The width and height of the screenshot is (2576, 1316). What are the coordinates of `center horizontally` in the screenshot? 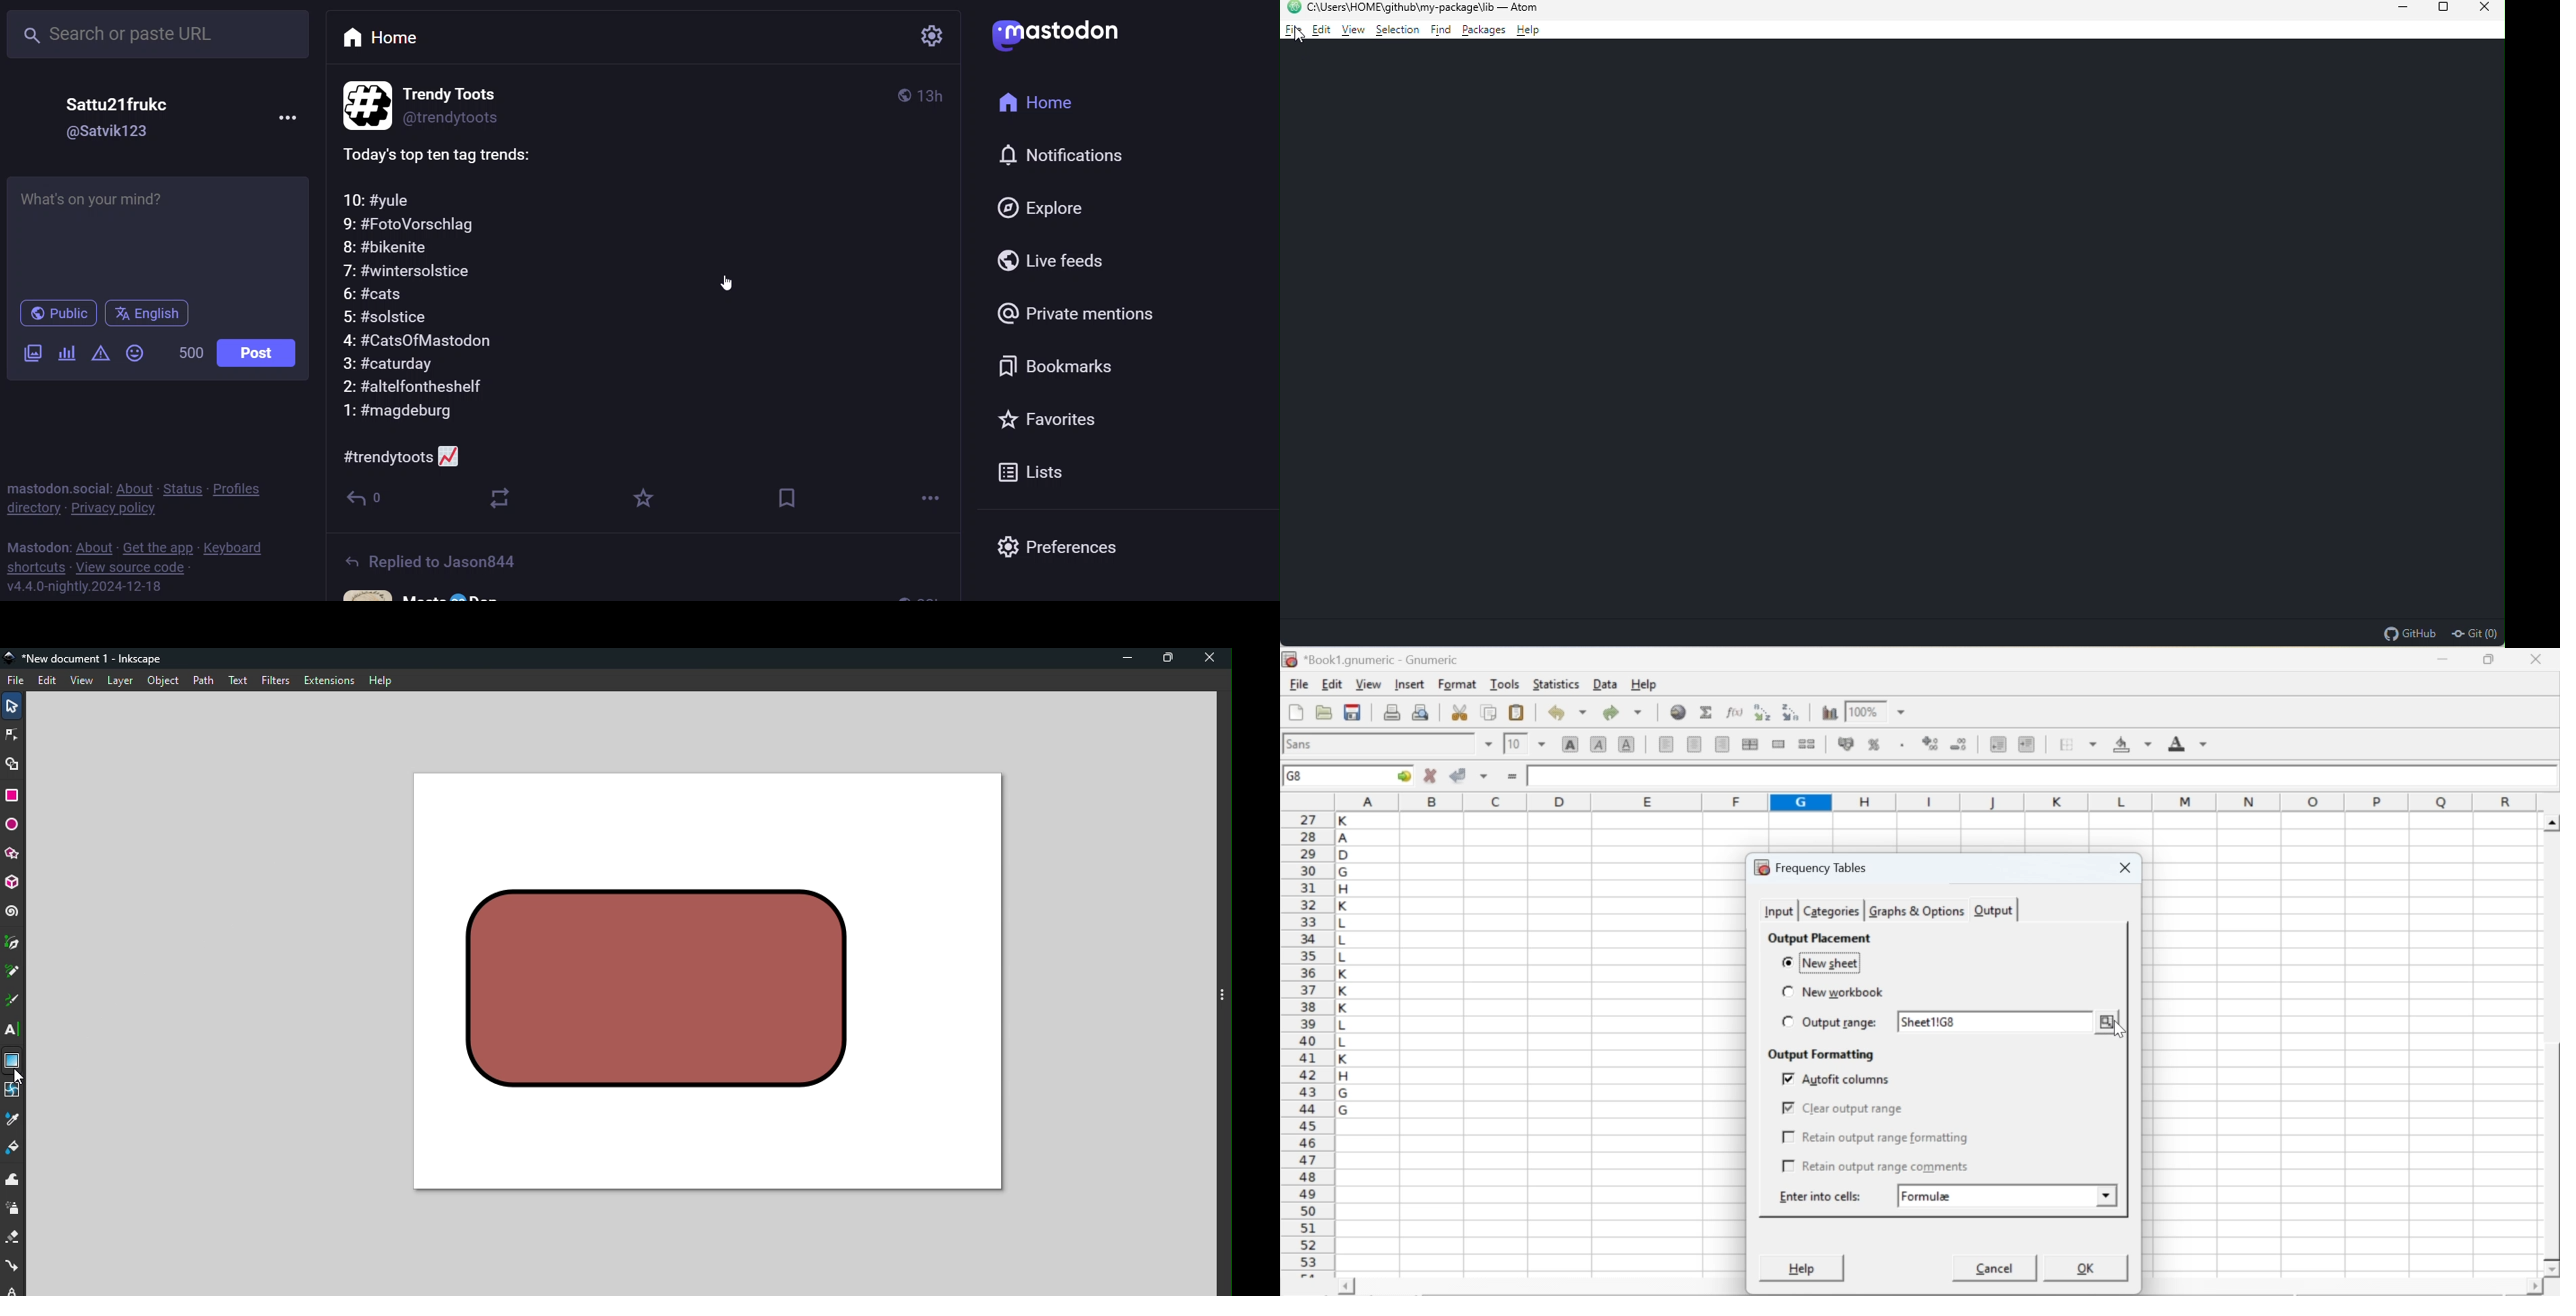 It's located at (1695, 744).